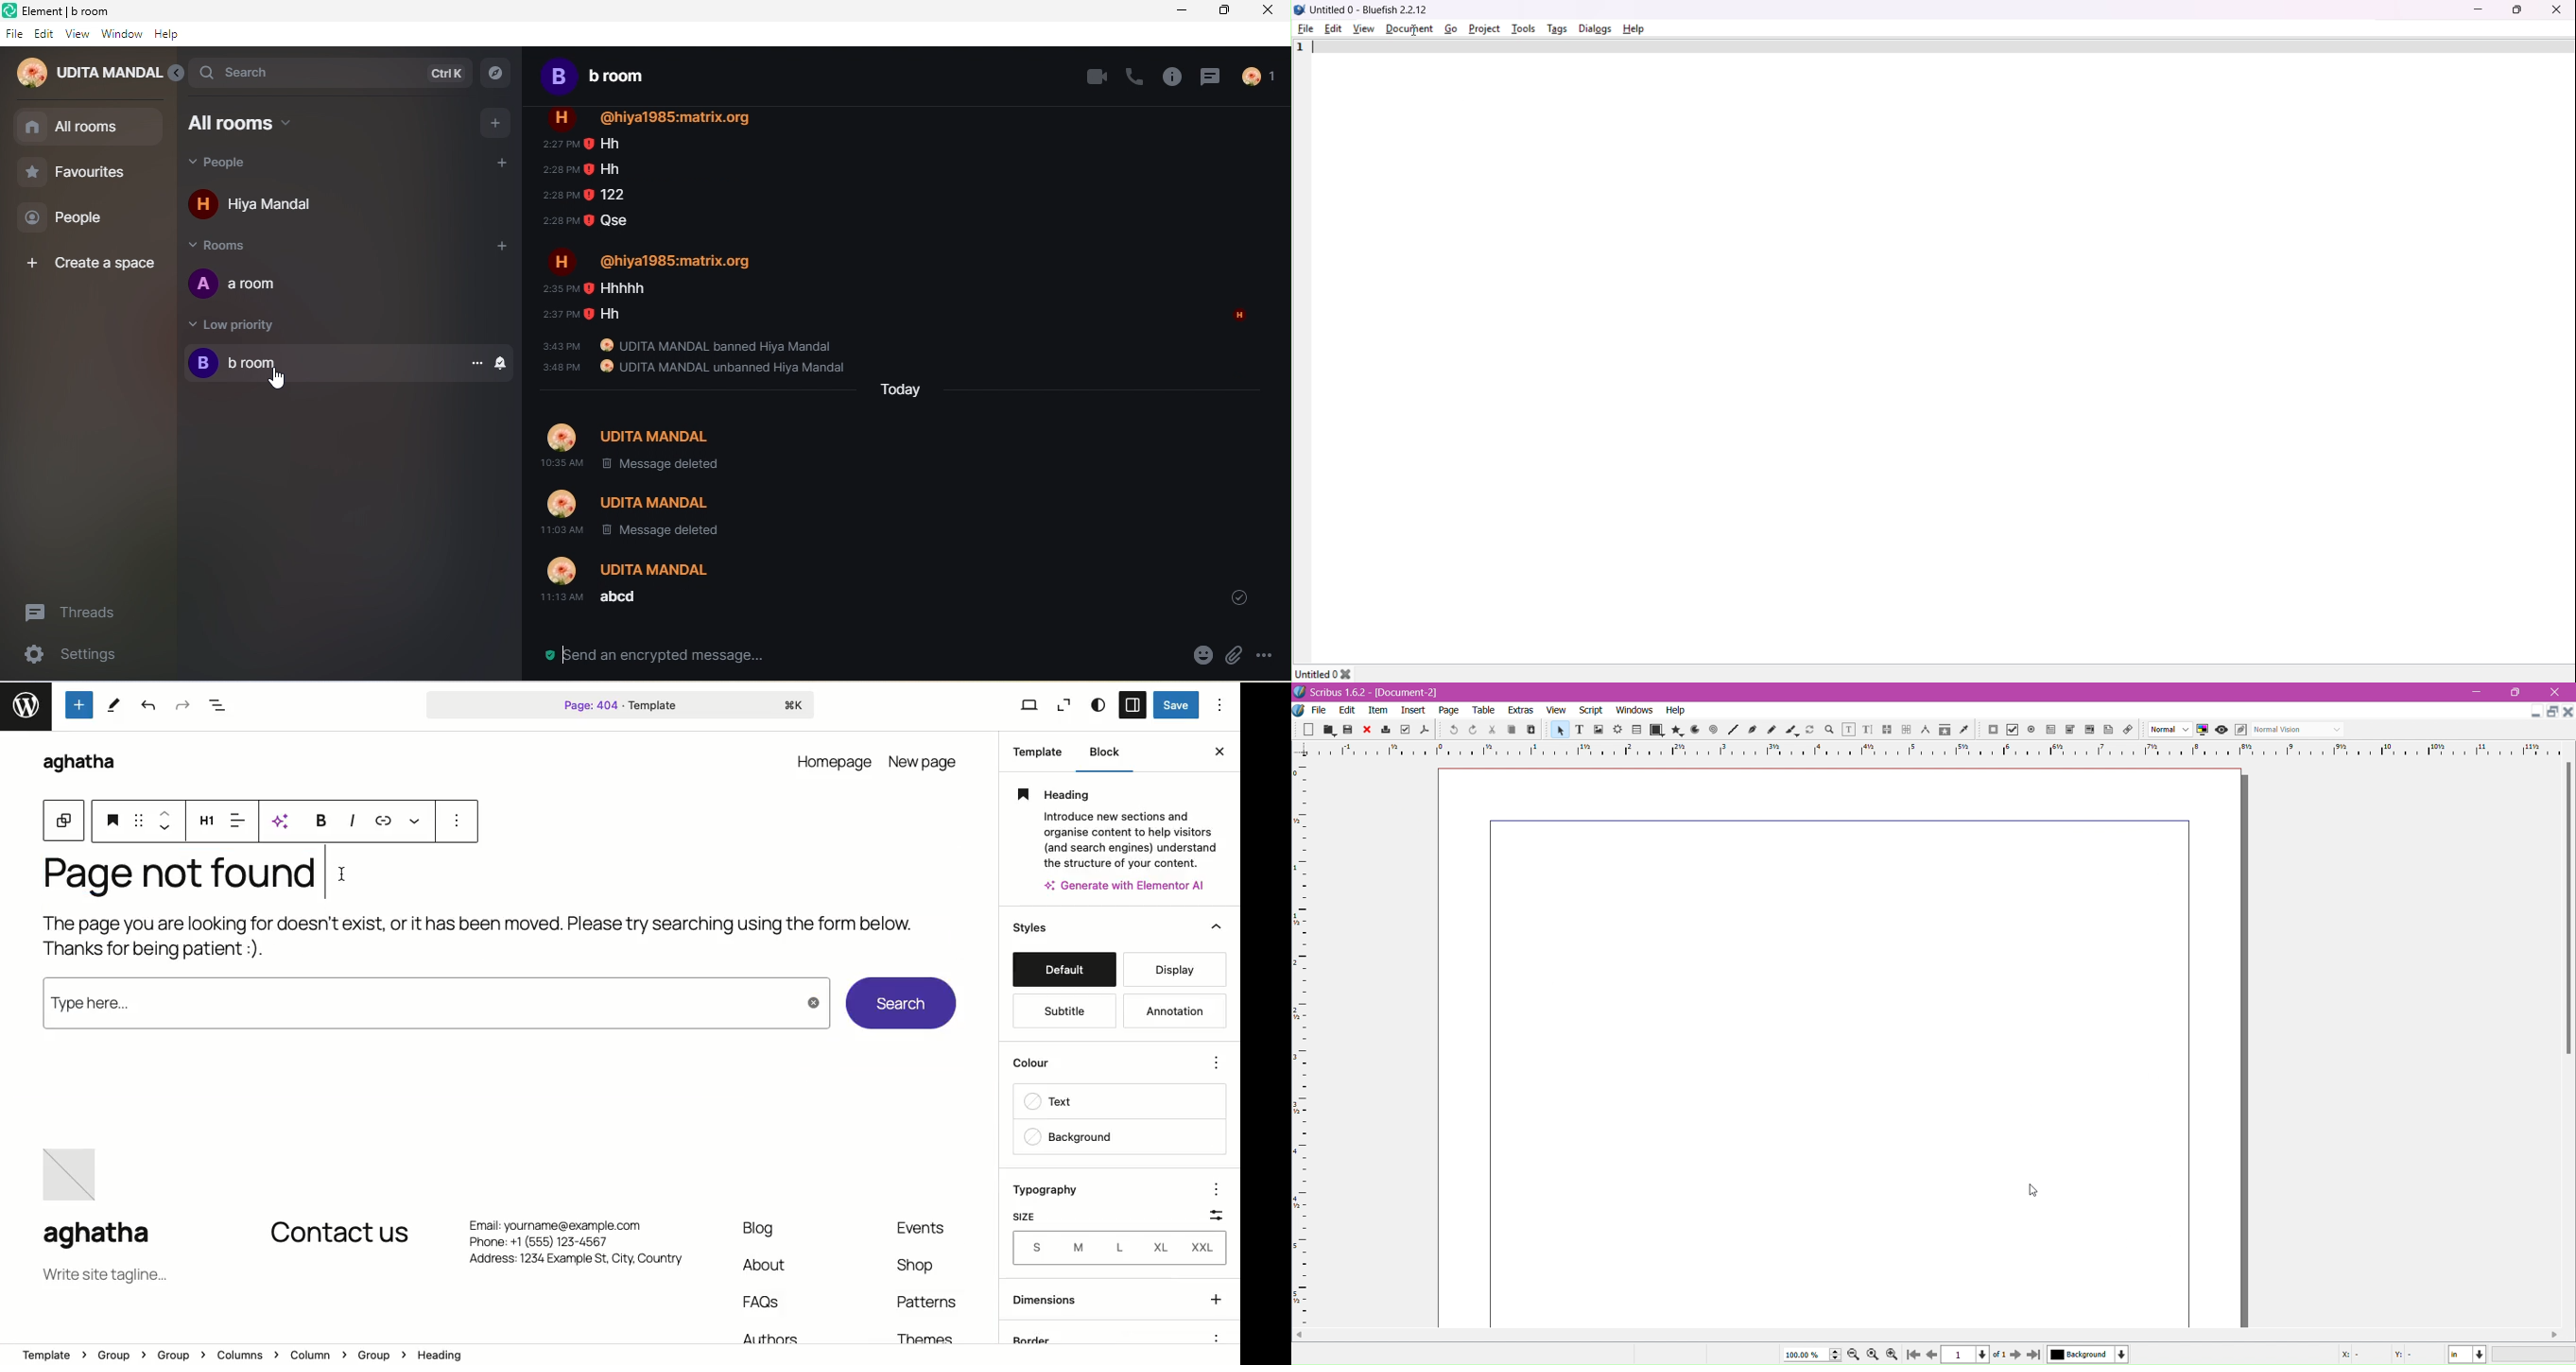 The width and height of the screenshot is (2576, 1372). I want to click on close, so click(1271, 12).